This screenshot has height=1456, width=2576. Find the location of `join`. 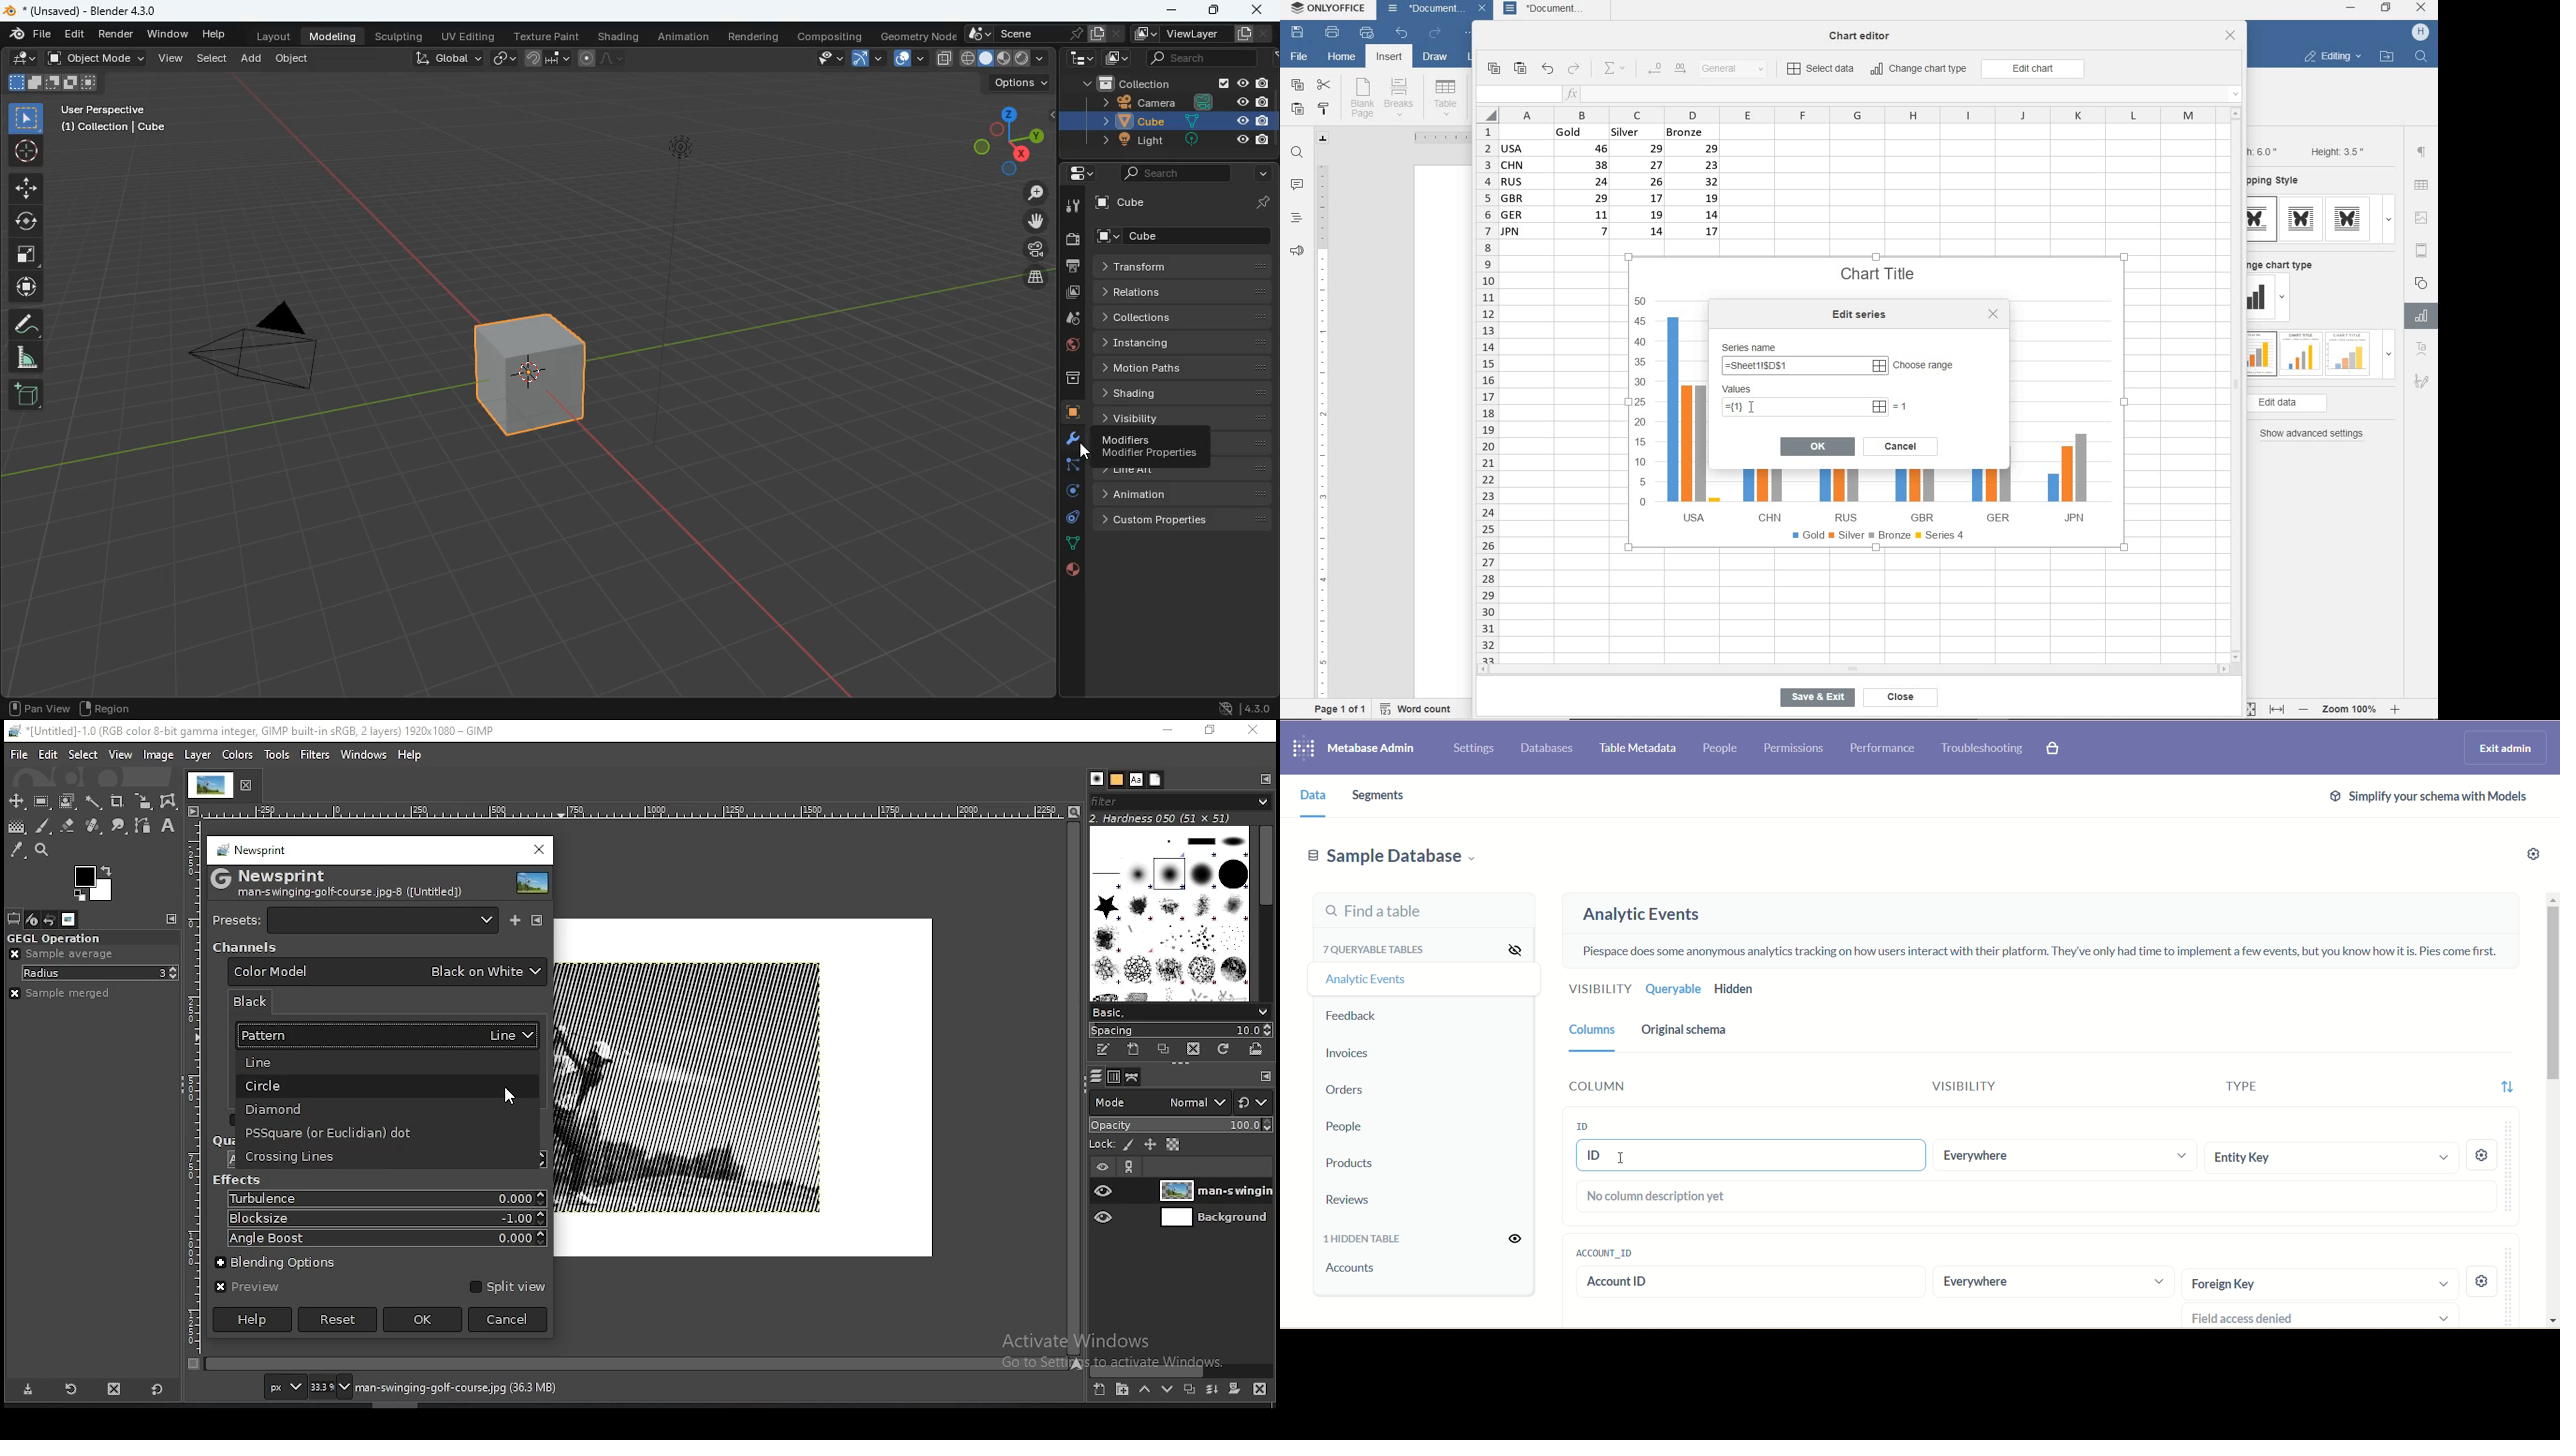

join is located at coordinates (548, 57).